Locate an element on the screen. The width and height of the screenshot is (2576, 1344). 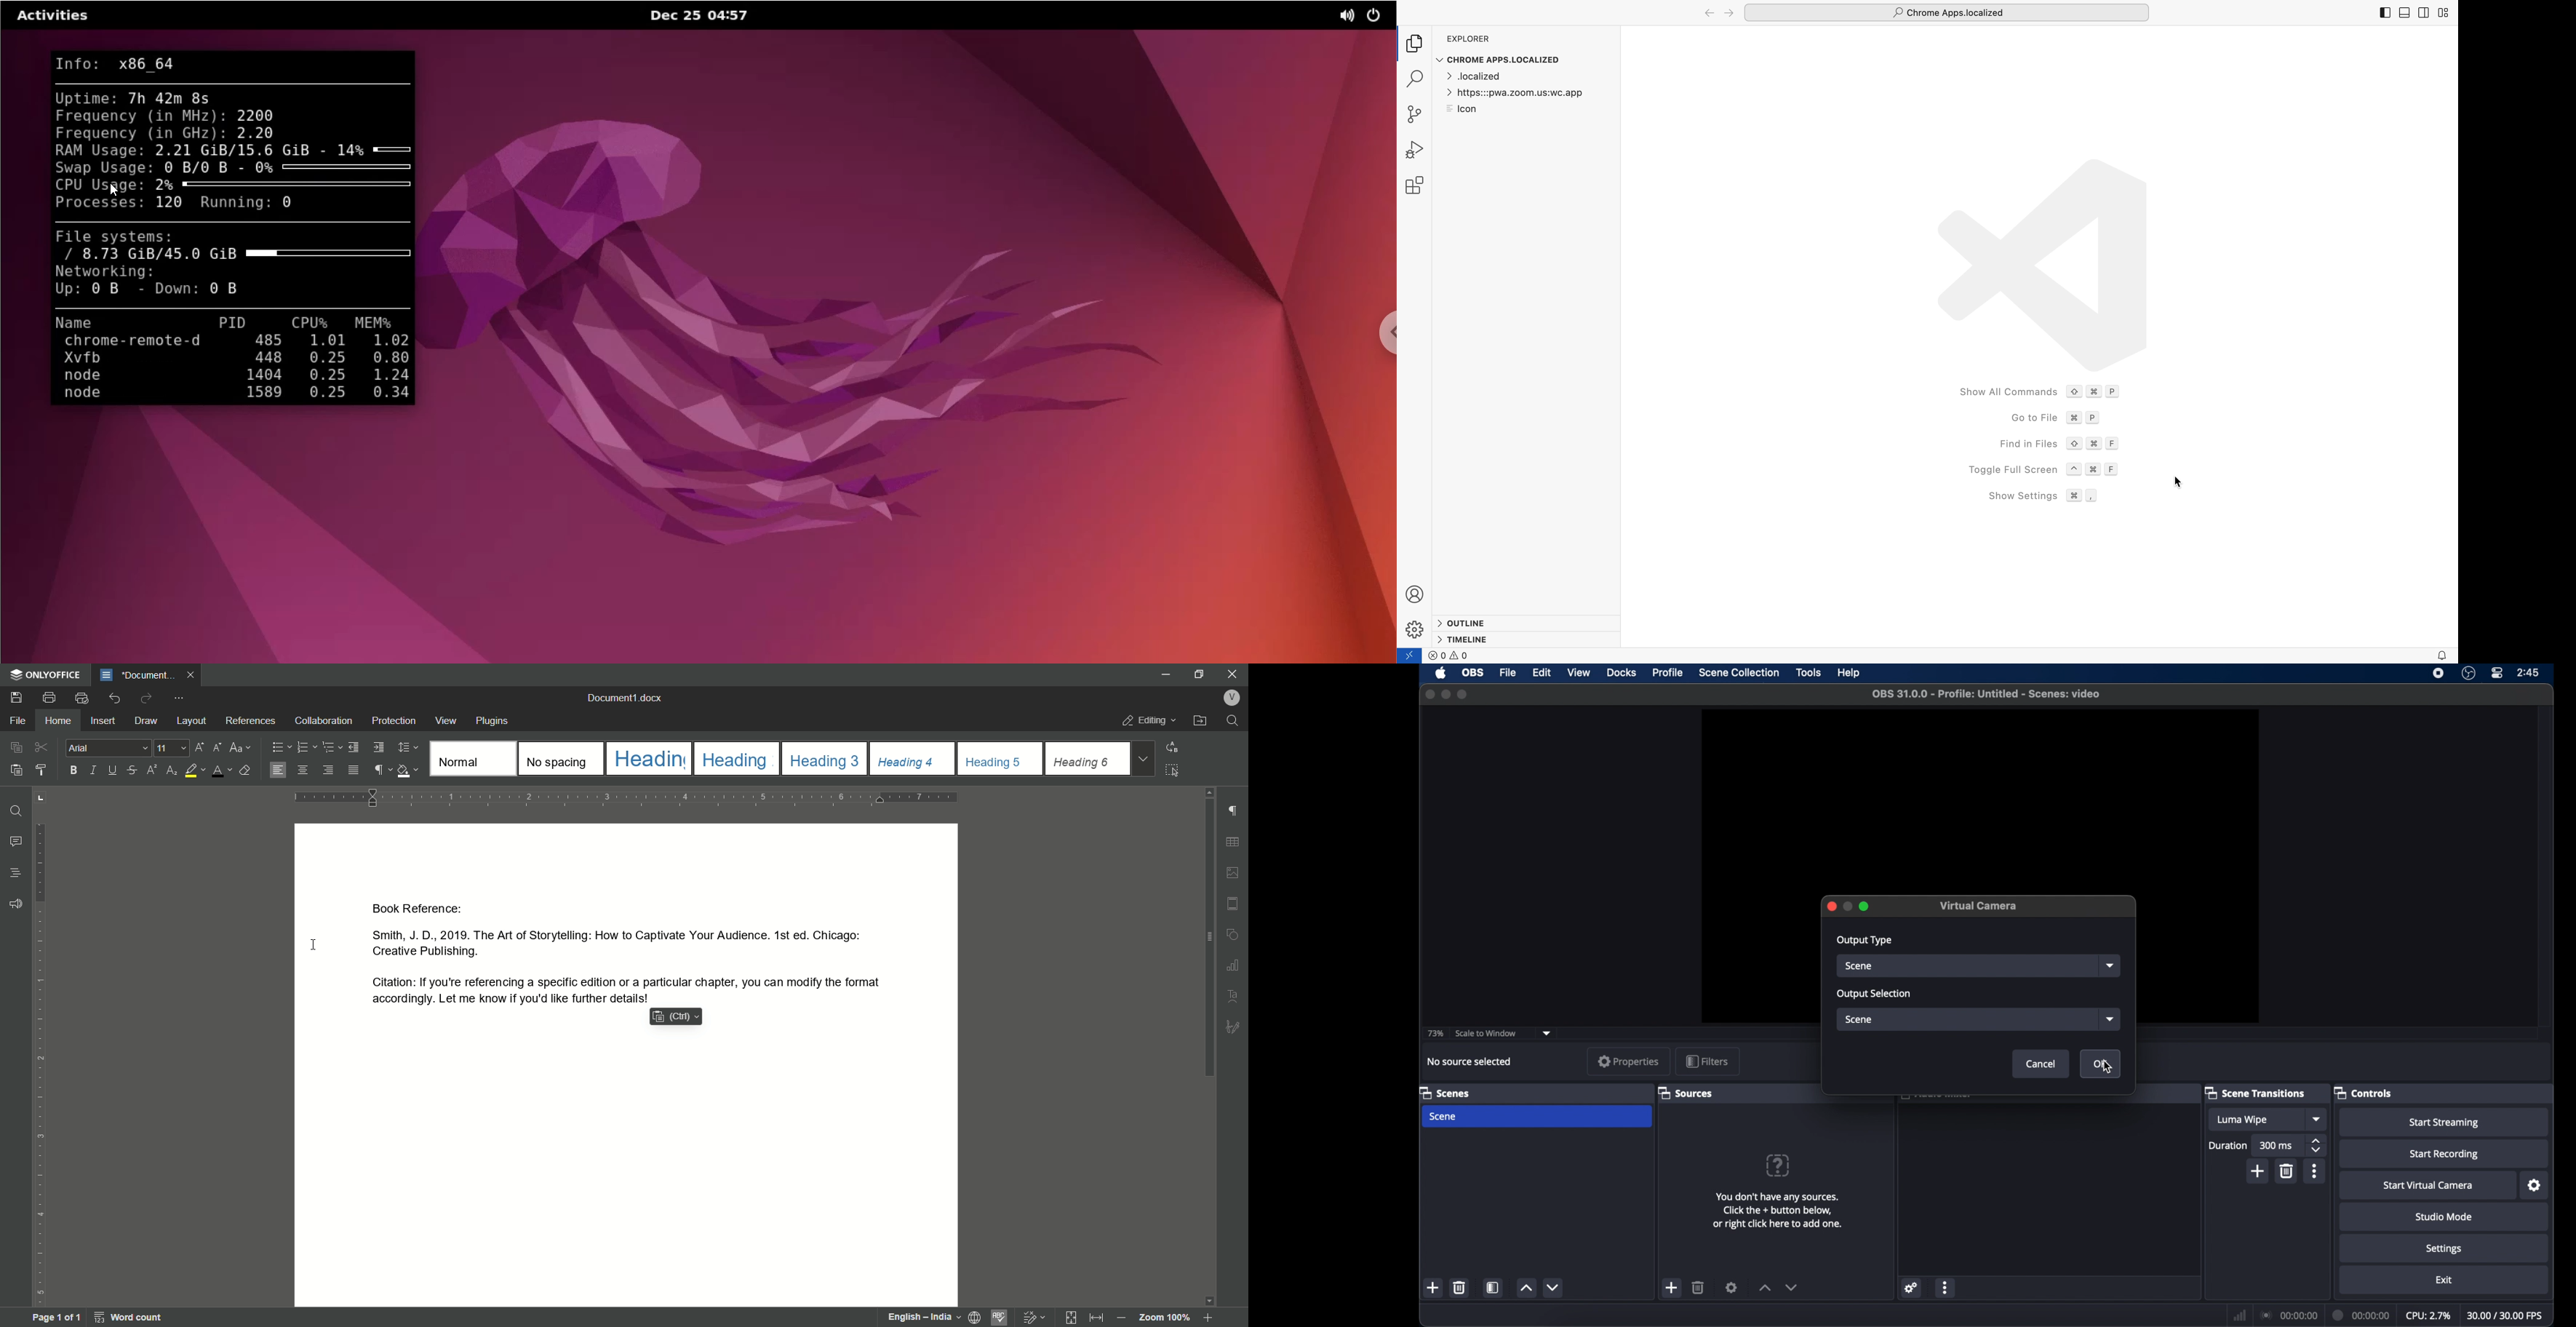
properties is located at coordinates (1628, 1061).